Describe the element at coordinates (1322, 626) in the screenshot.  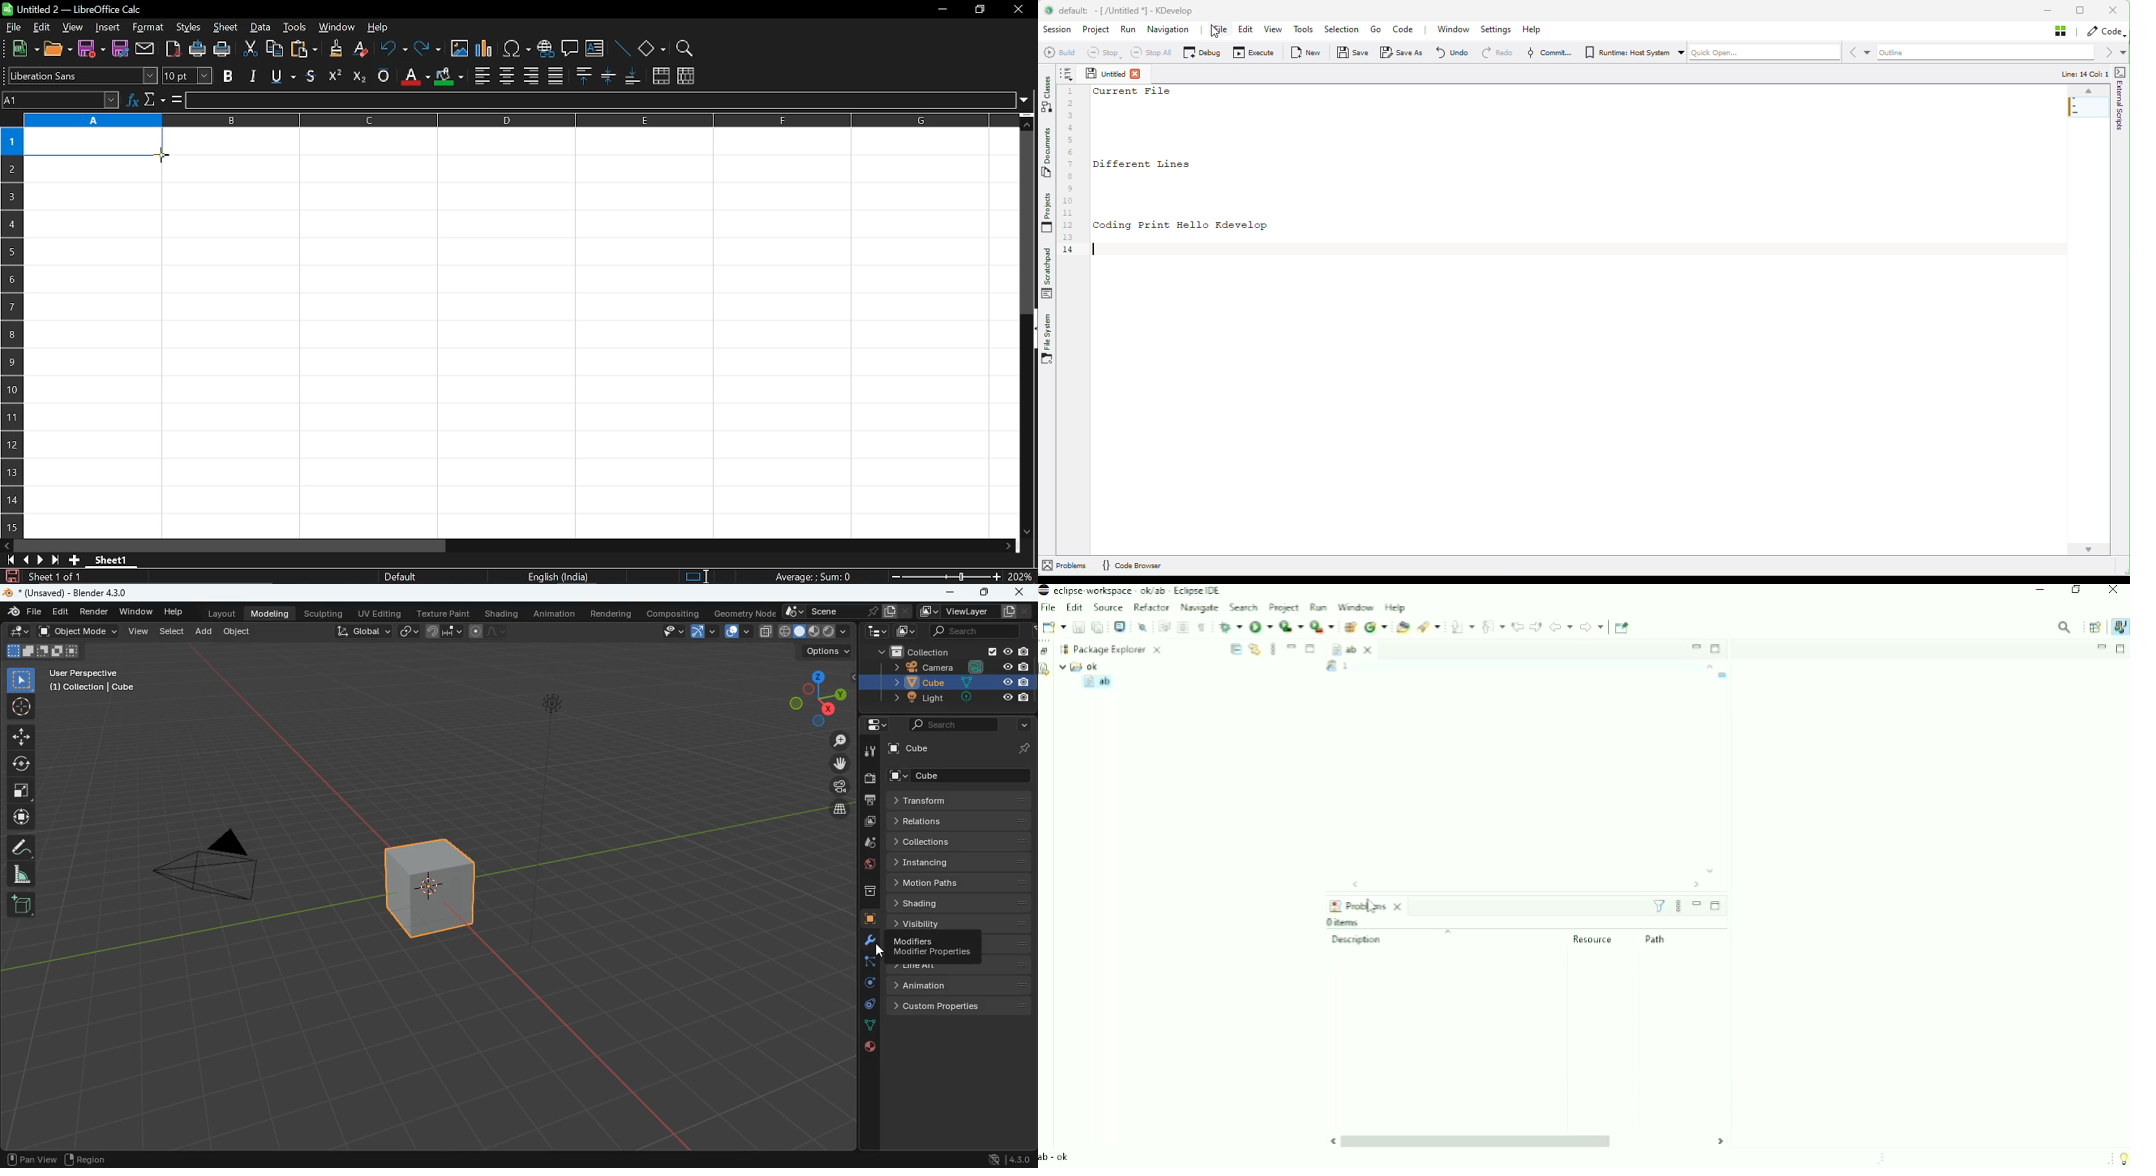
I see `Run Last Tool` at that location.